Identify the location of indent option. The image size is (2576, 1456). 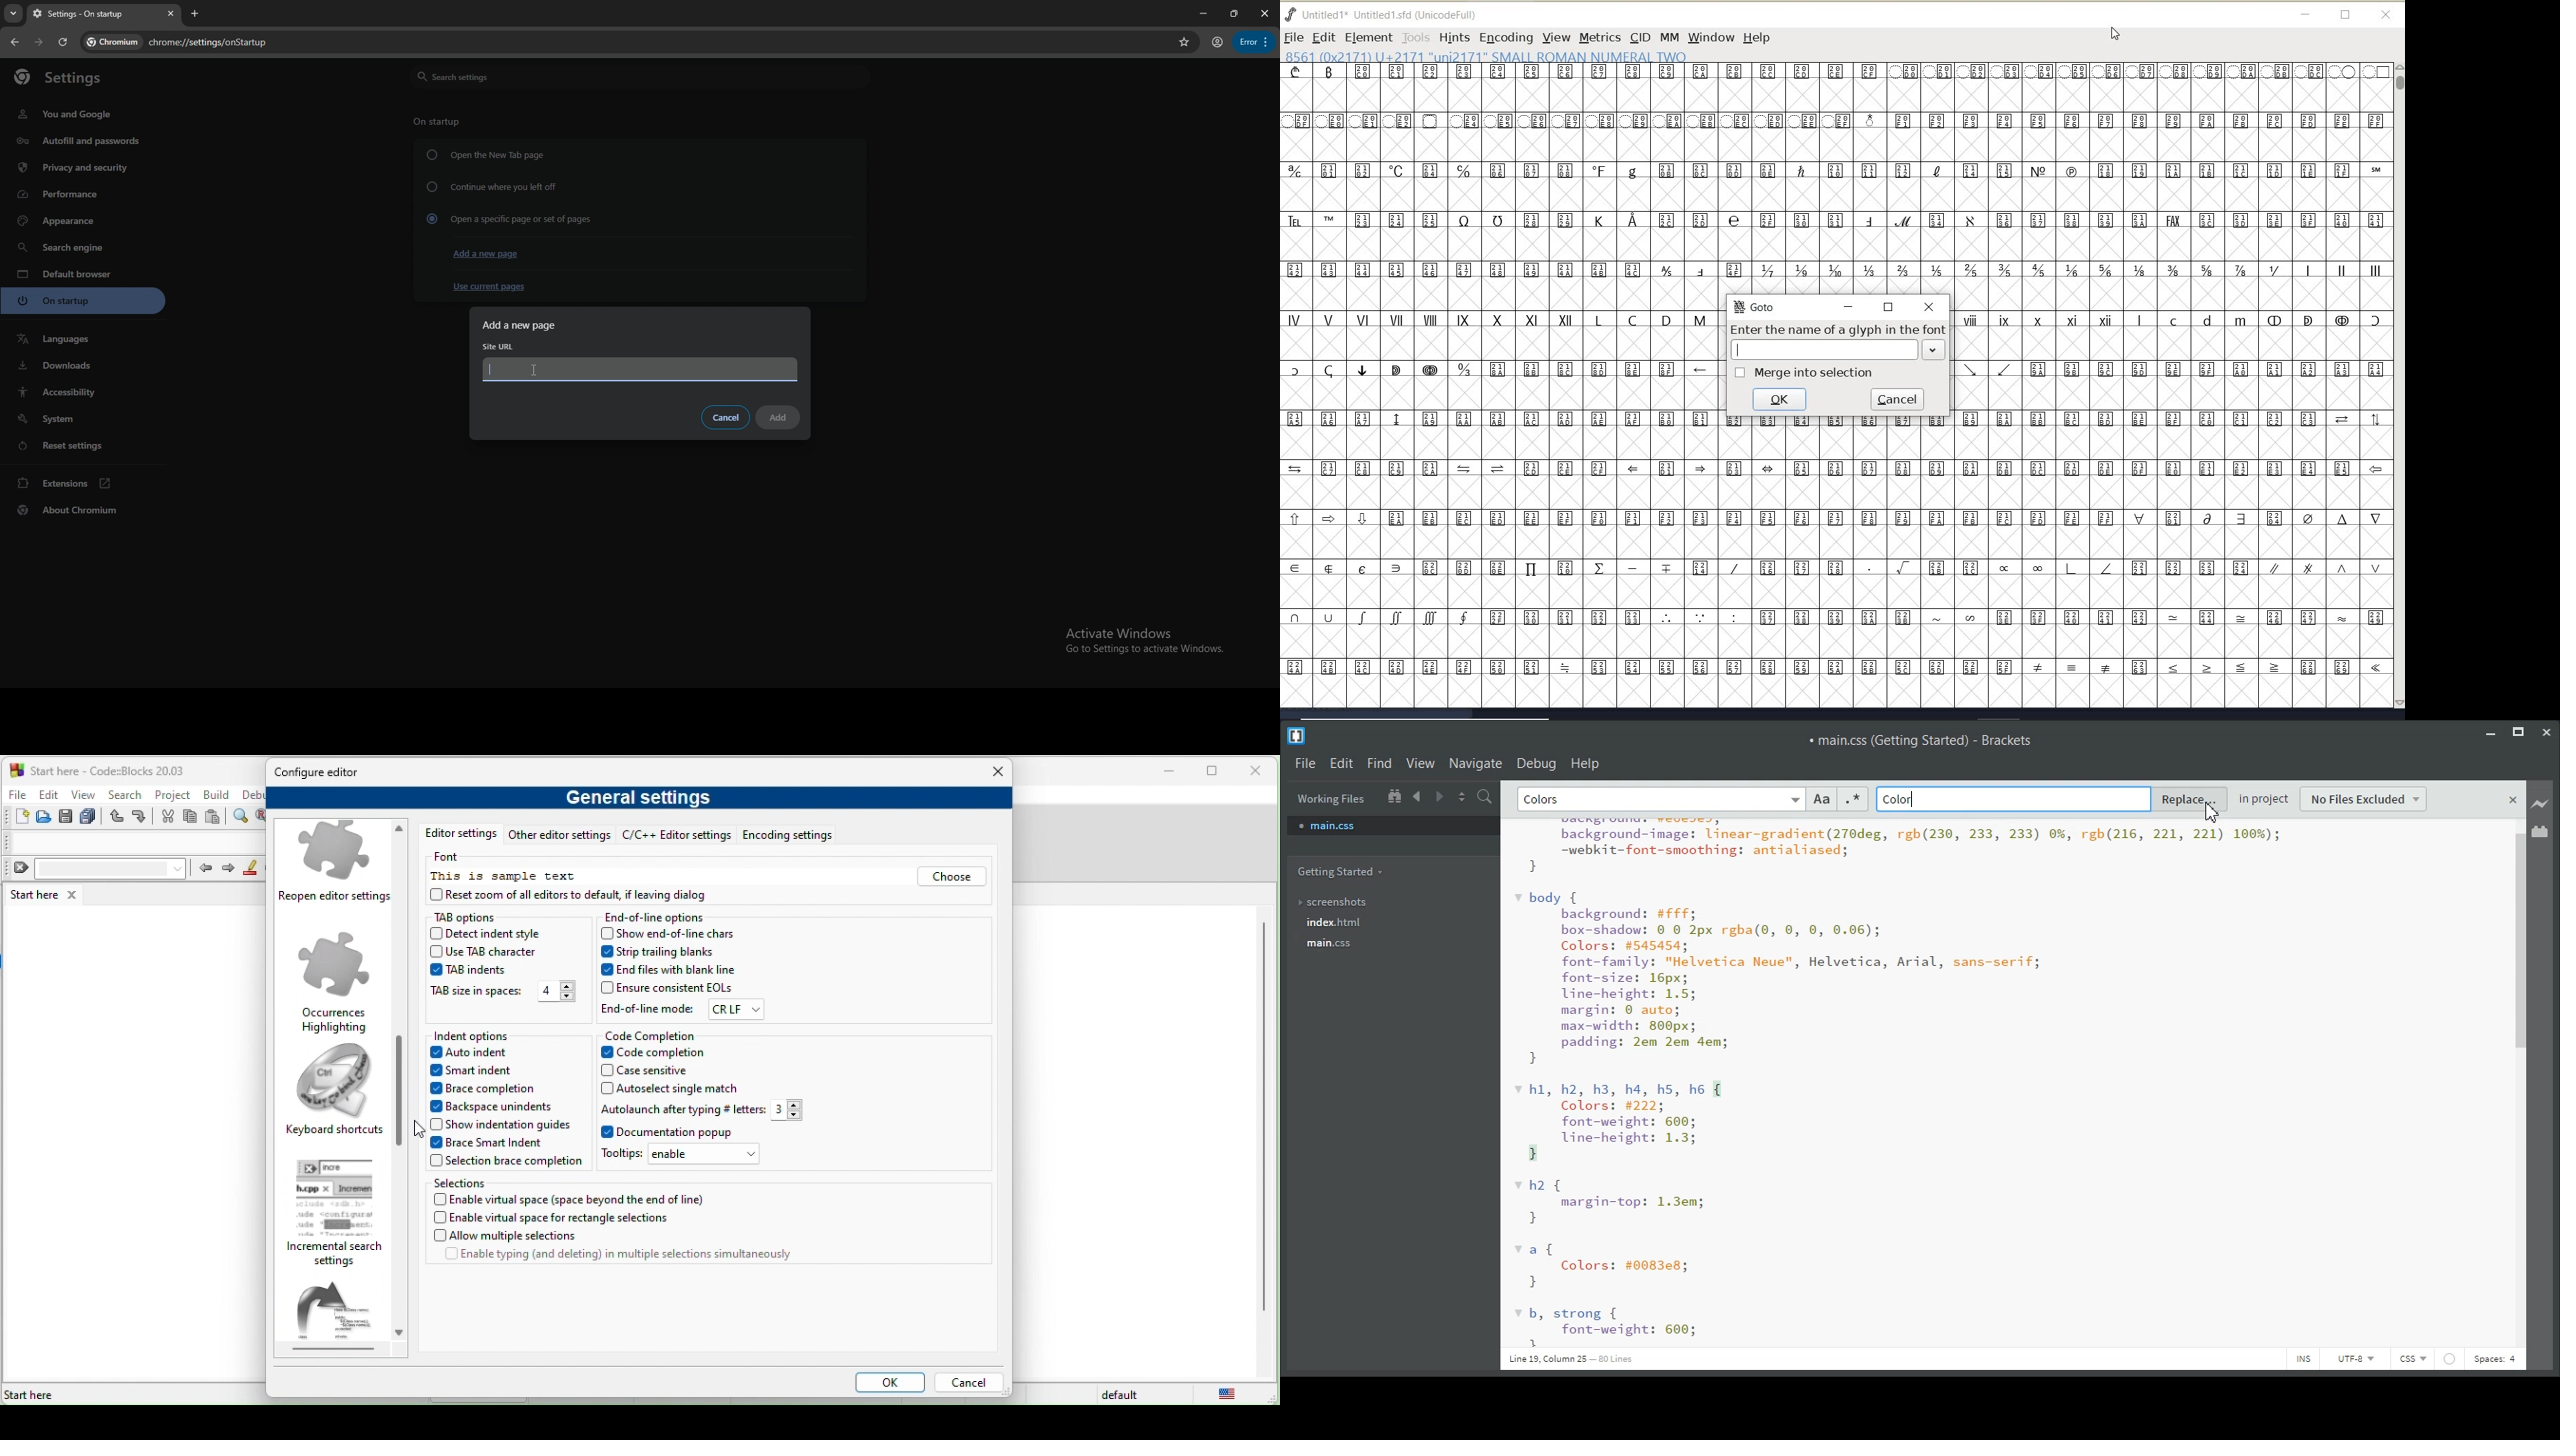
(499, 1036).